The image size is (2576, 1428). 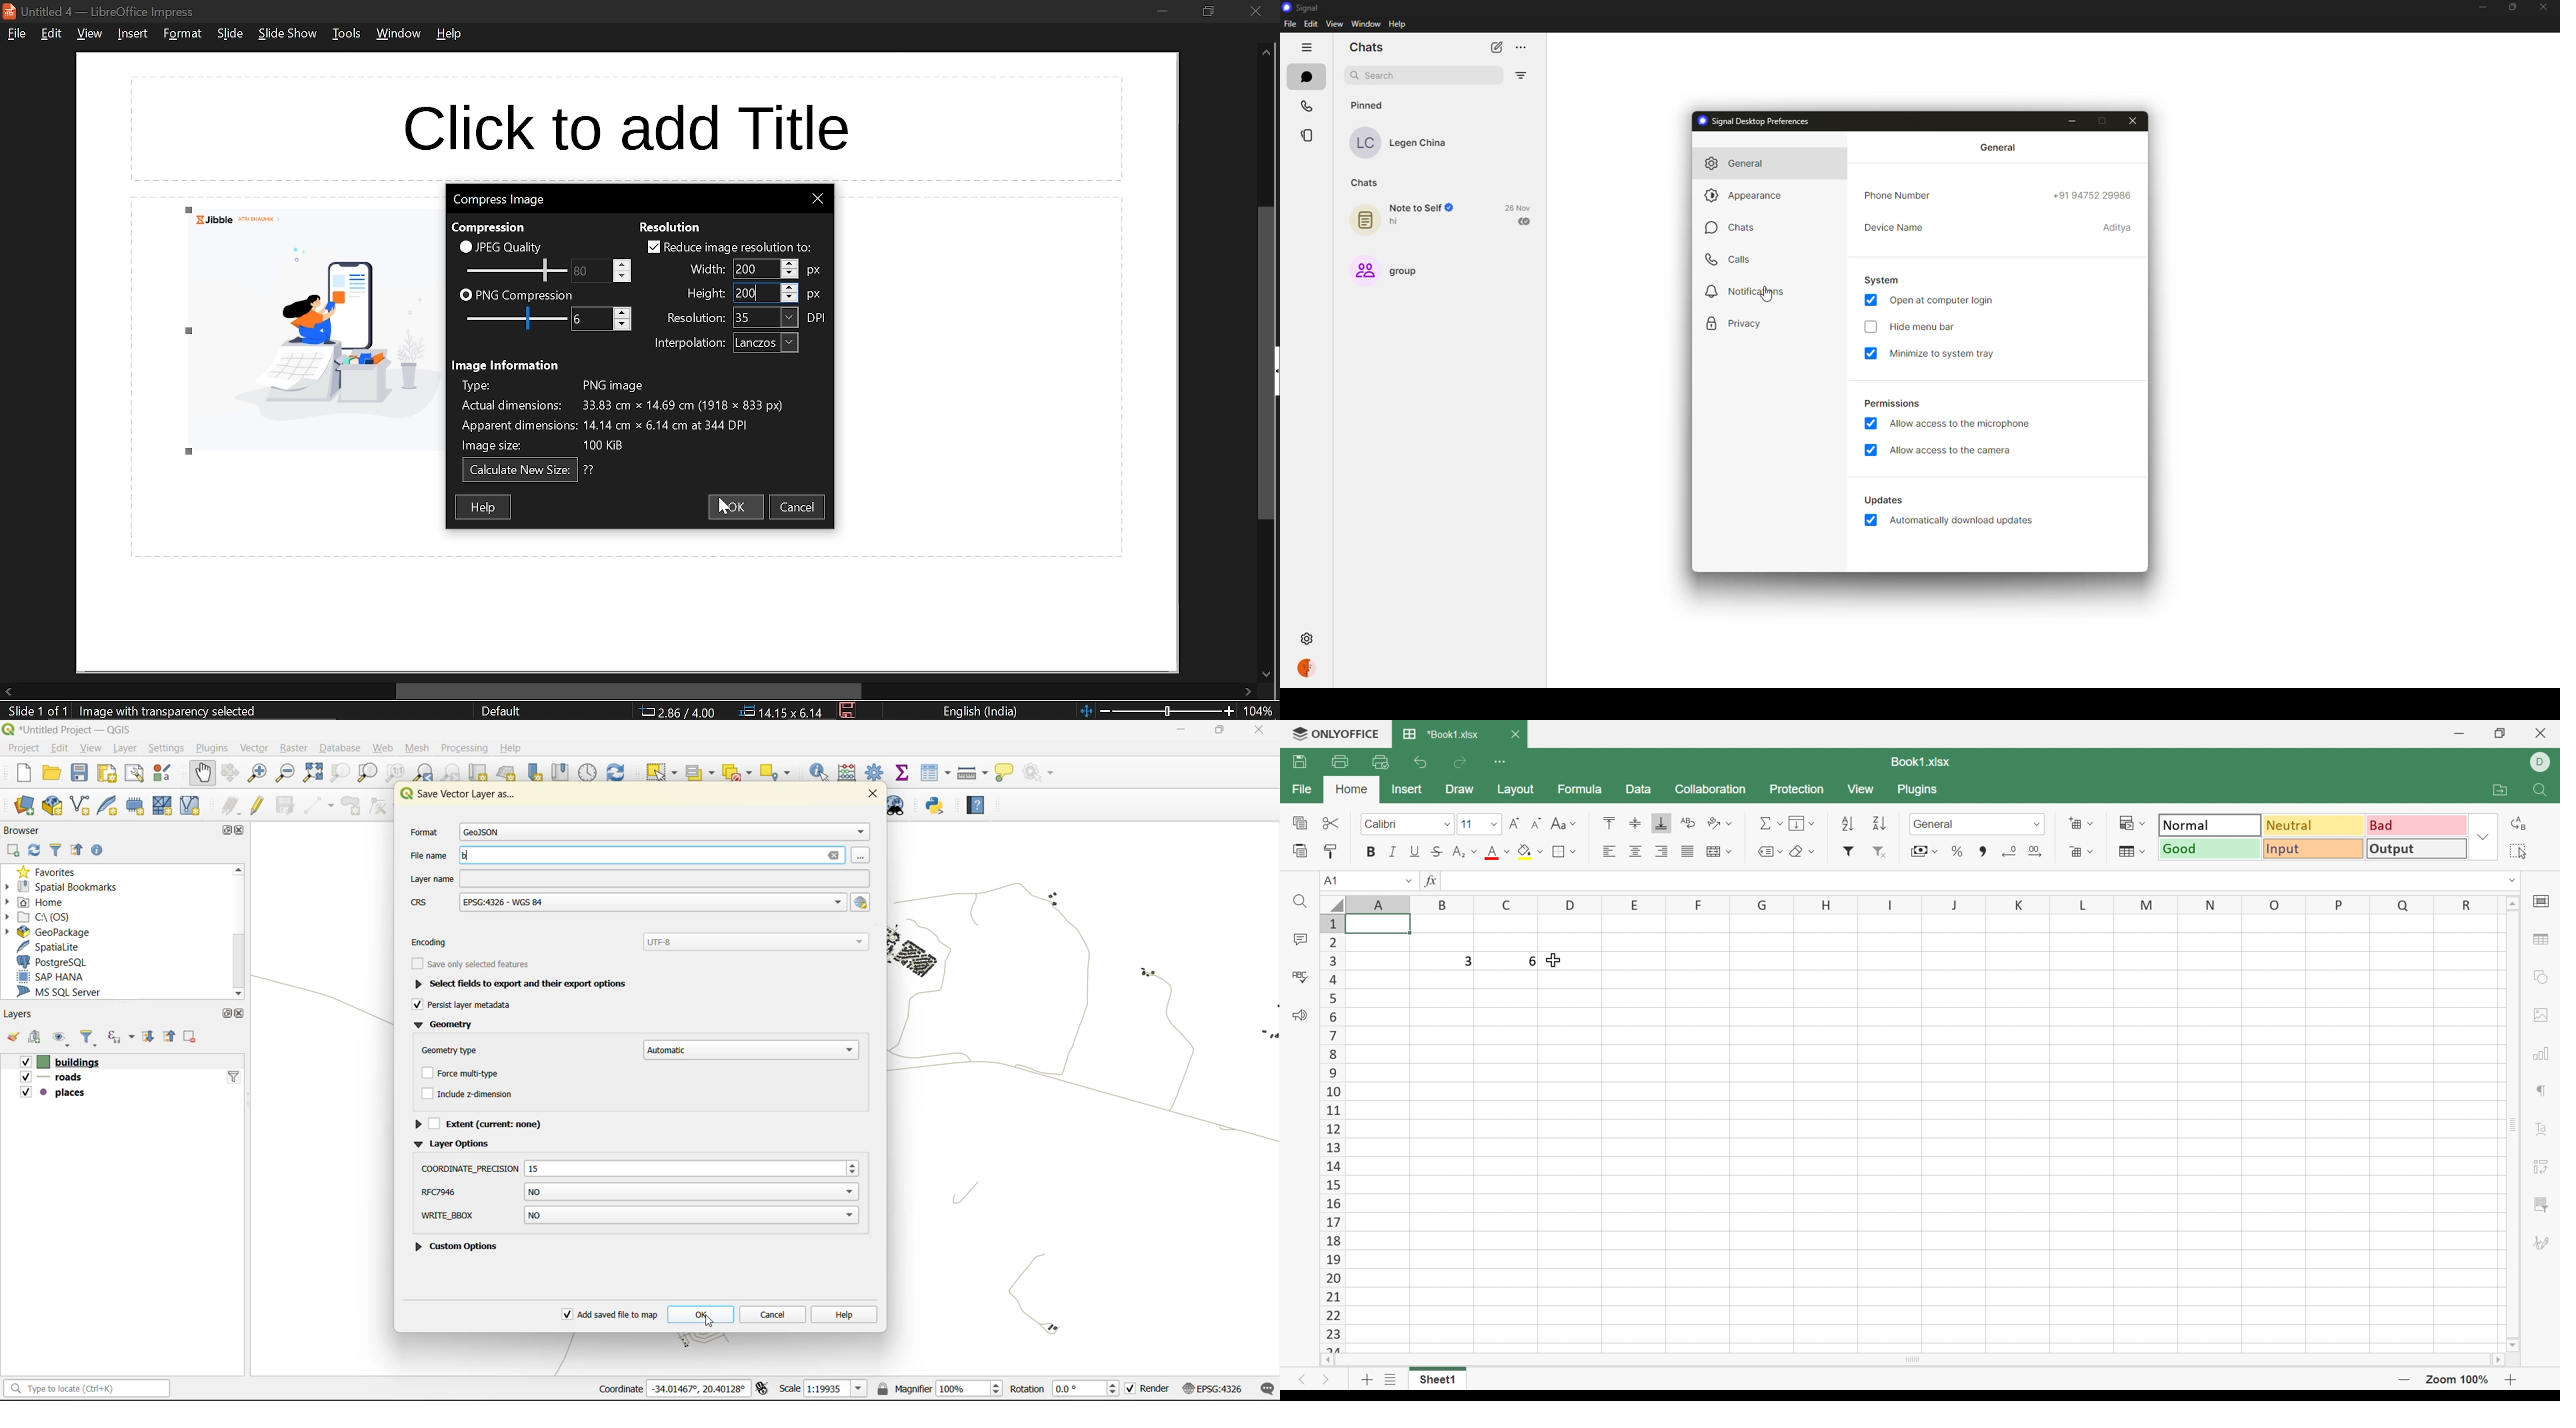 What do you see at coordinates (520, 471) in the screenshot?
I see `calculate new size` at bounding box center [520, 471].